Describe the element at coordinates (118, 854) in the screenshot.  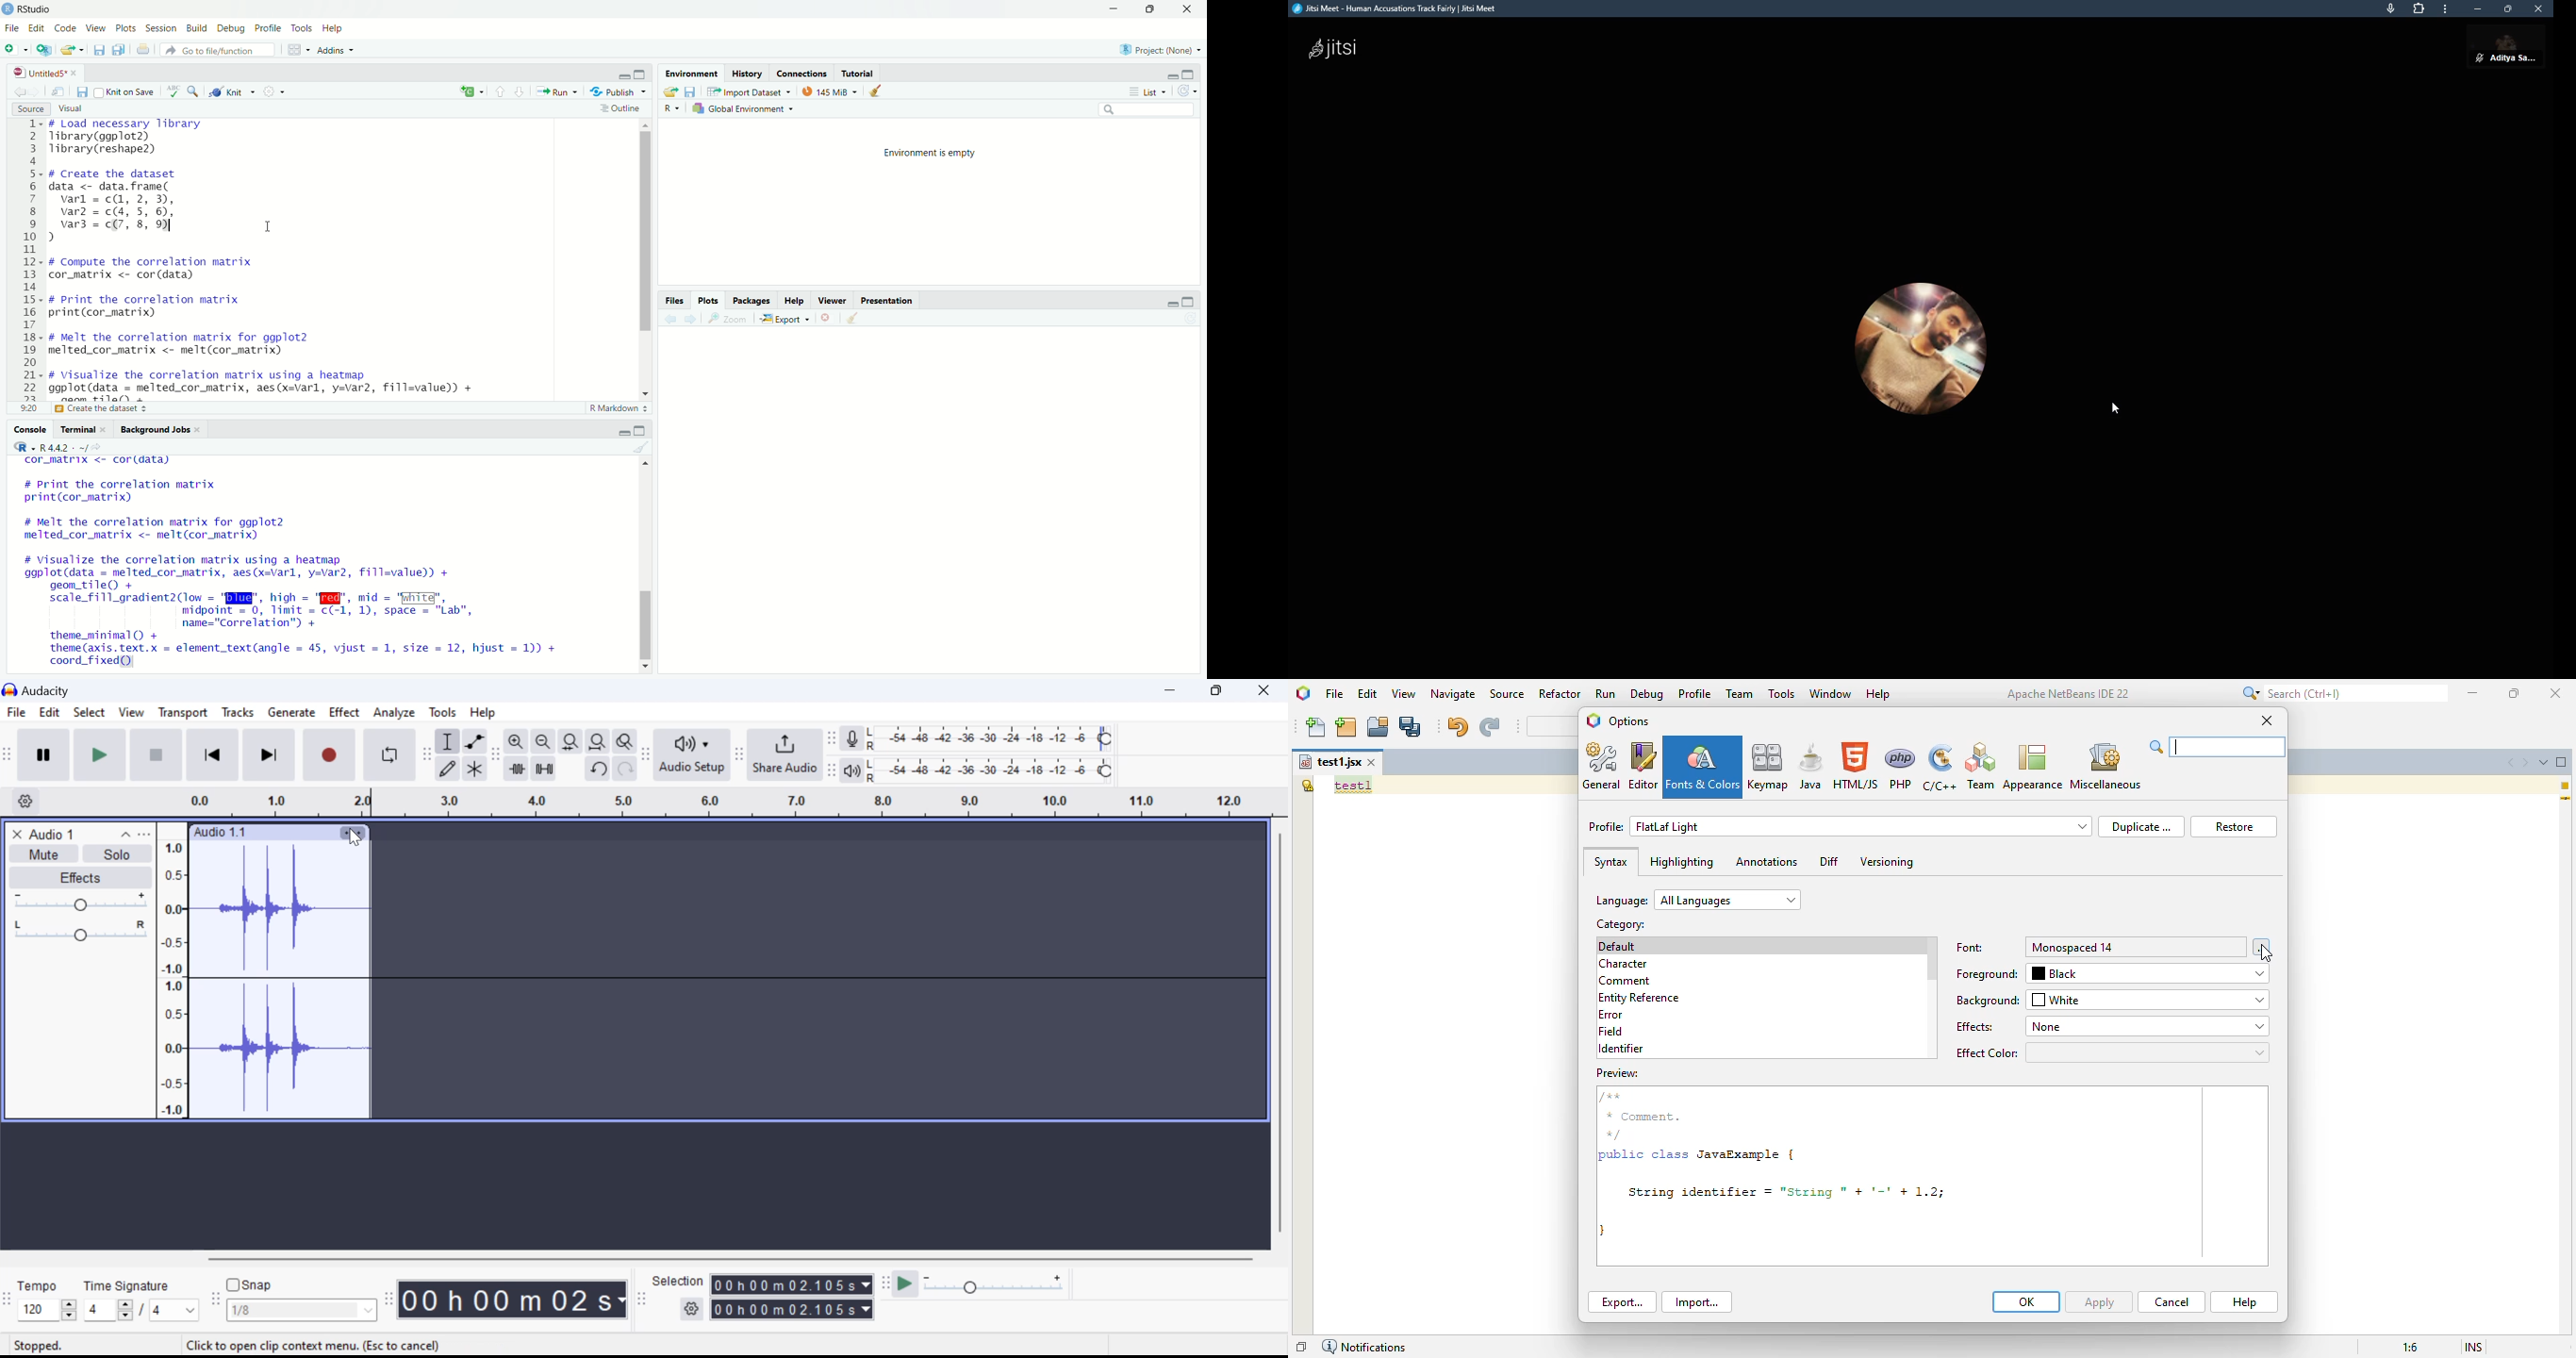
I see `Solo` at that location.